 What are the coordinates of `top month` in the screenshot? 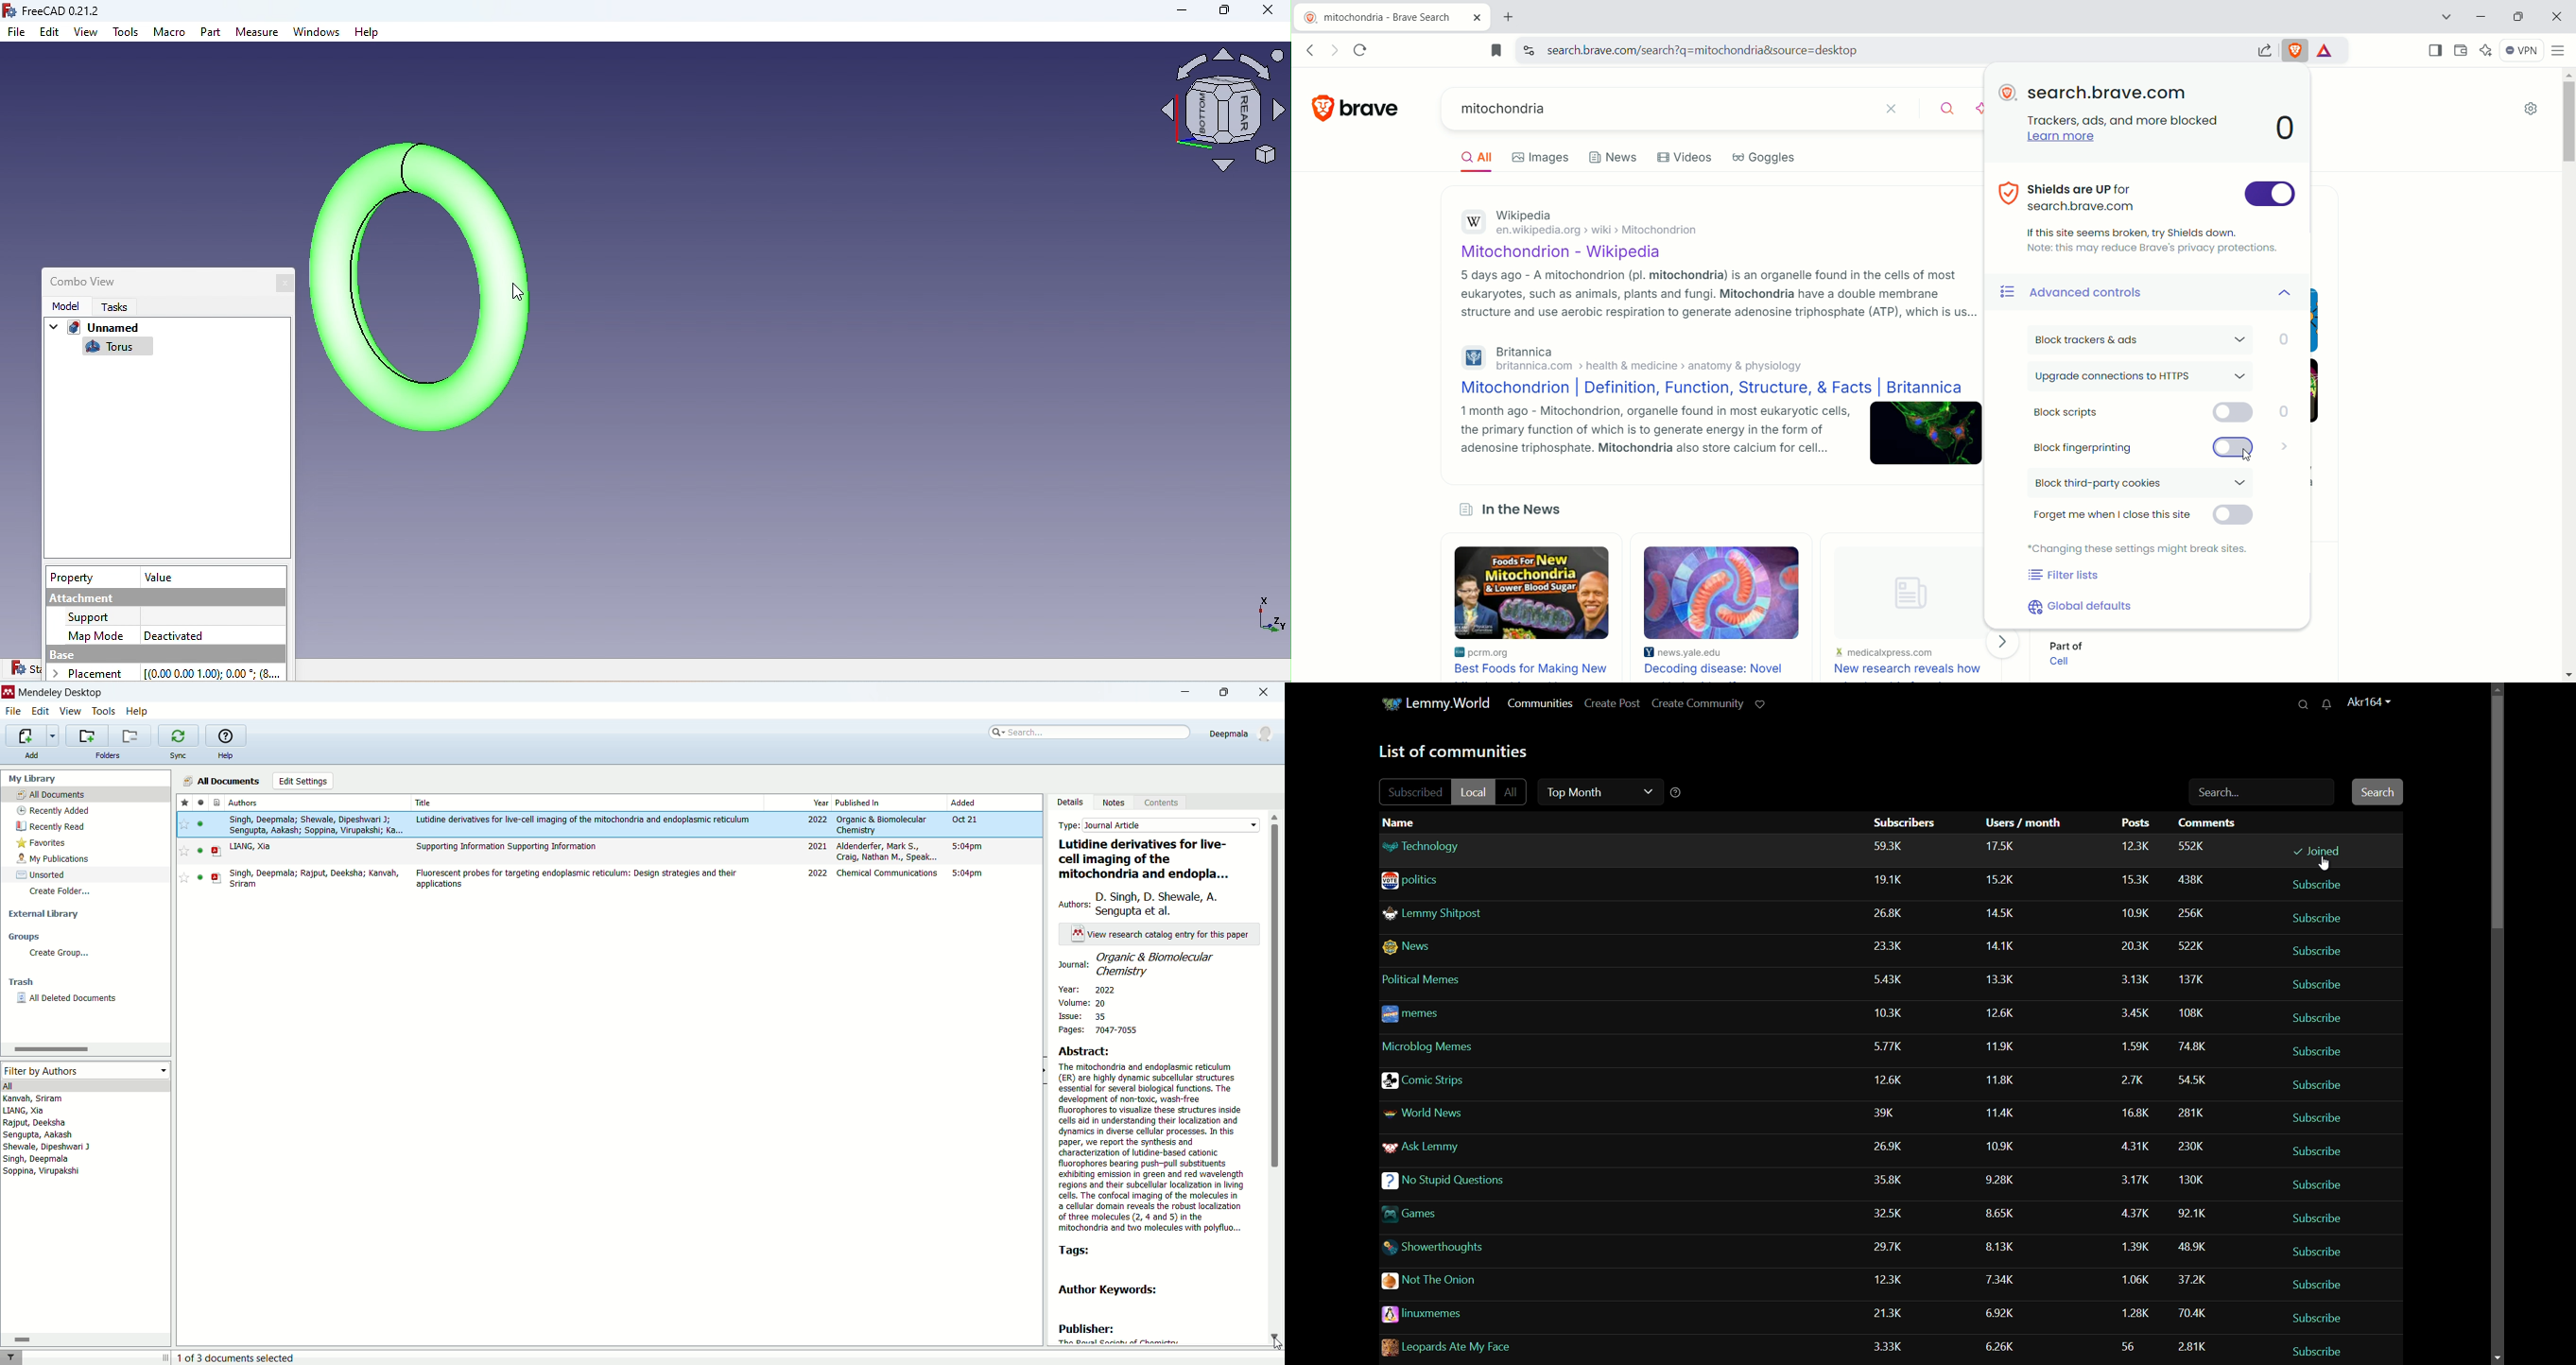 It's located at (1597, 791).